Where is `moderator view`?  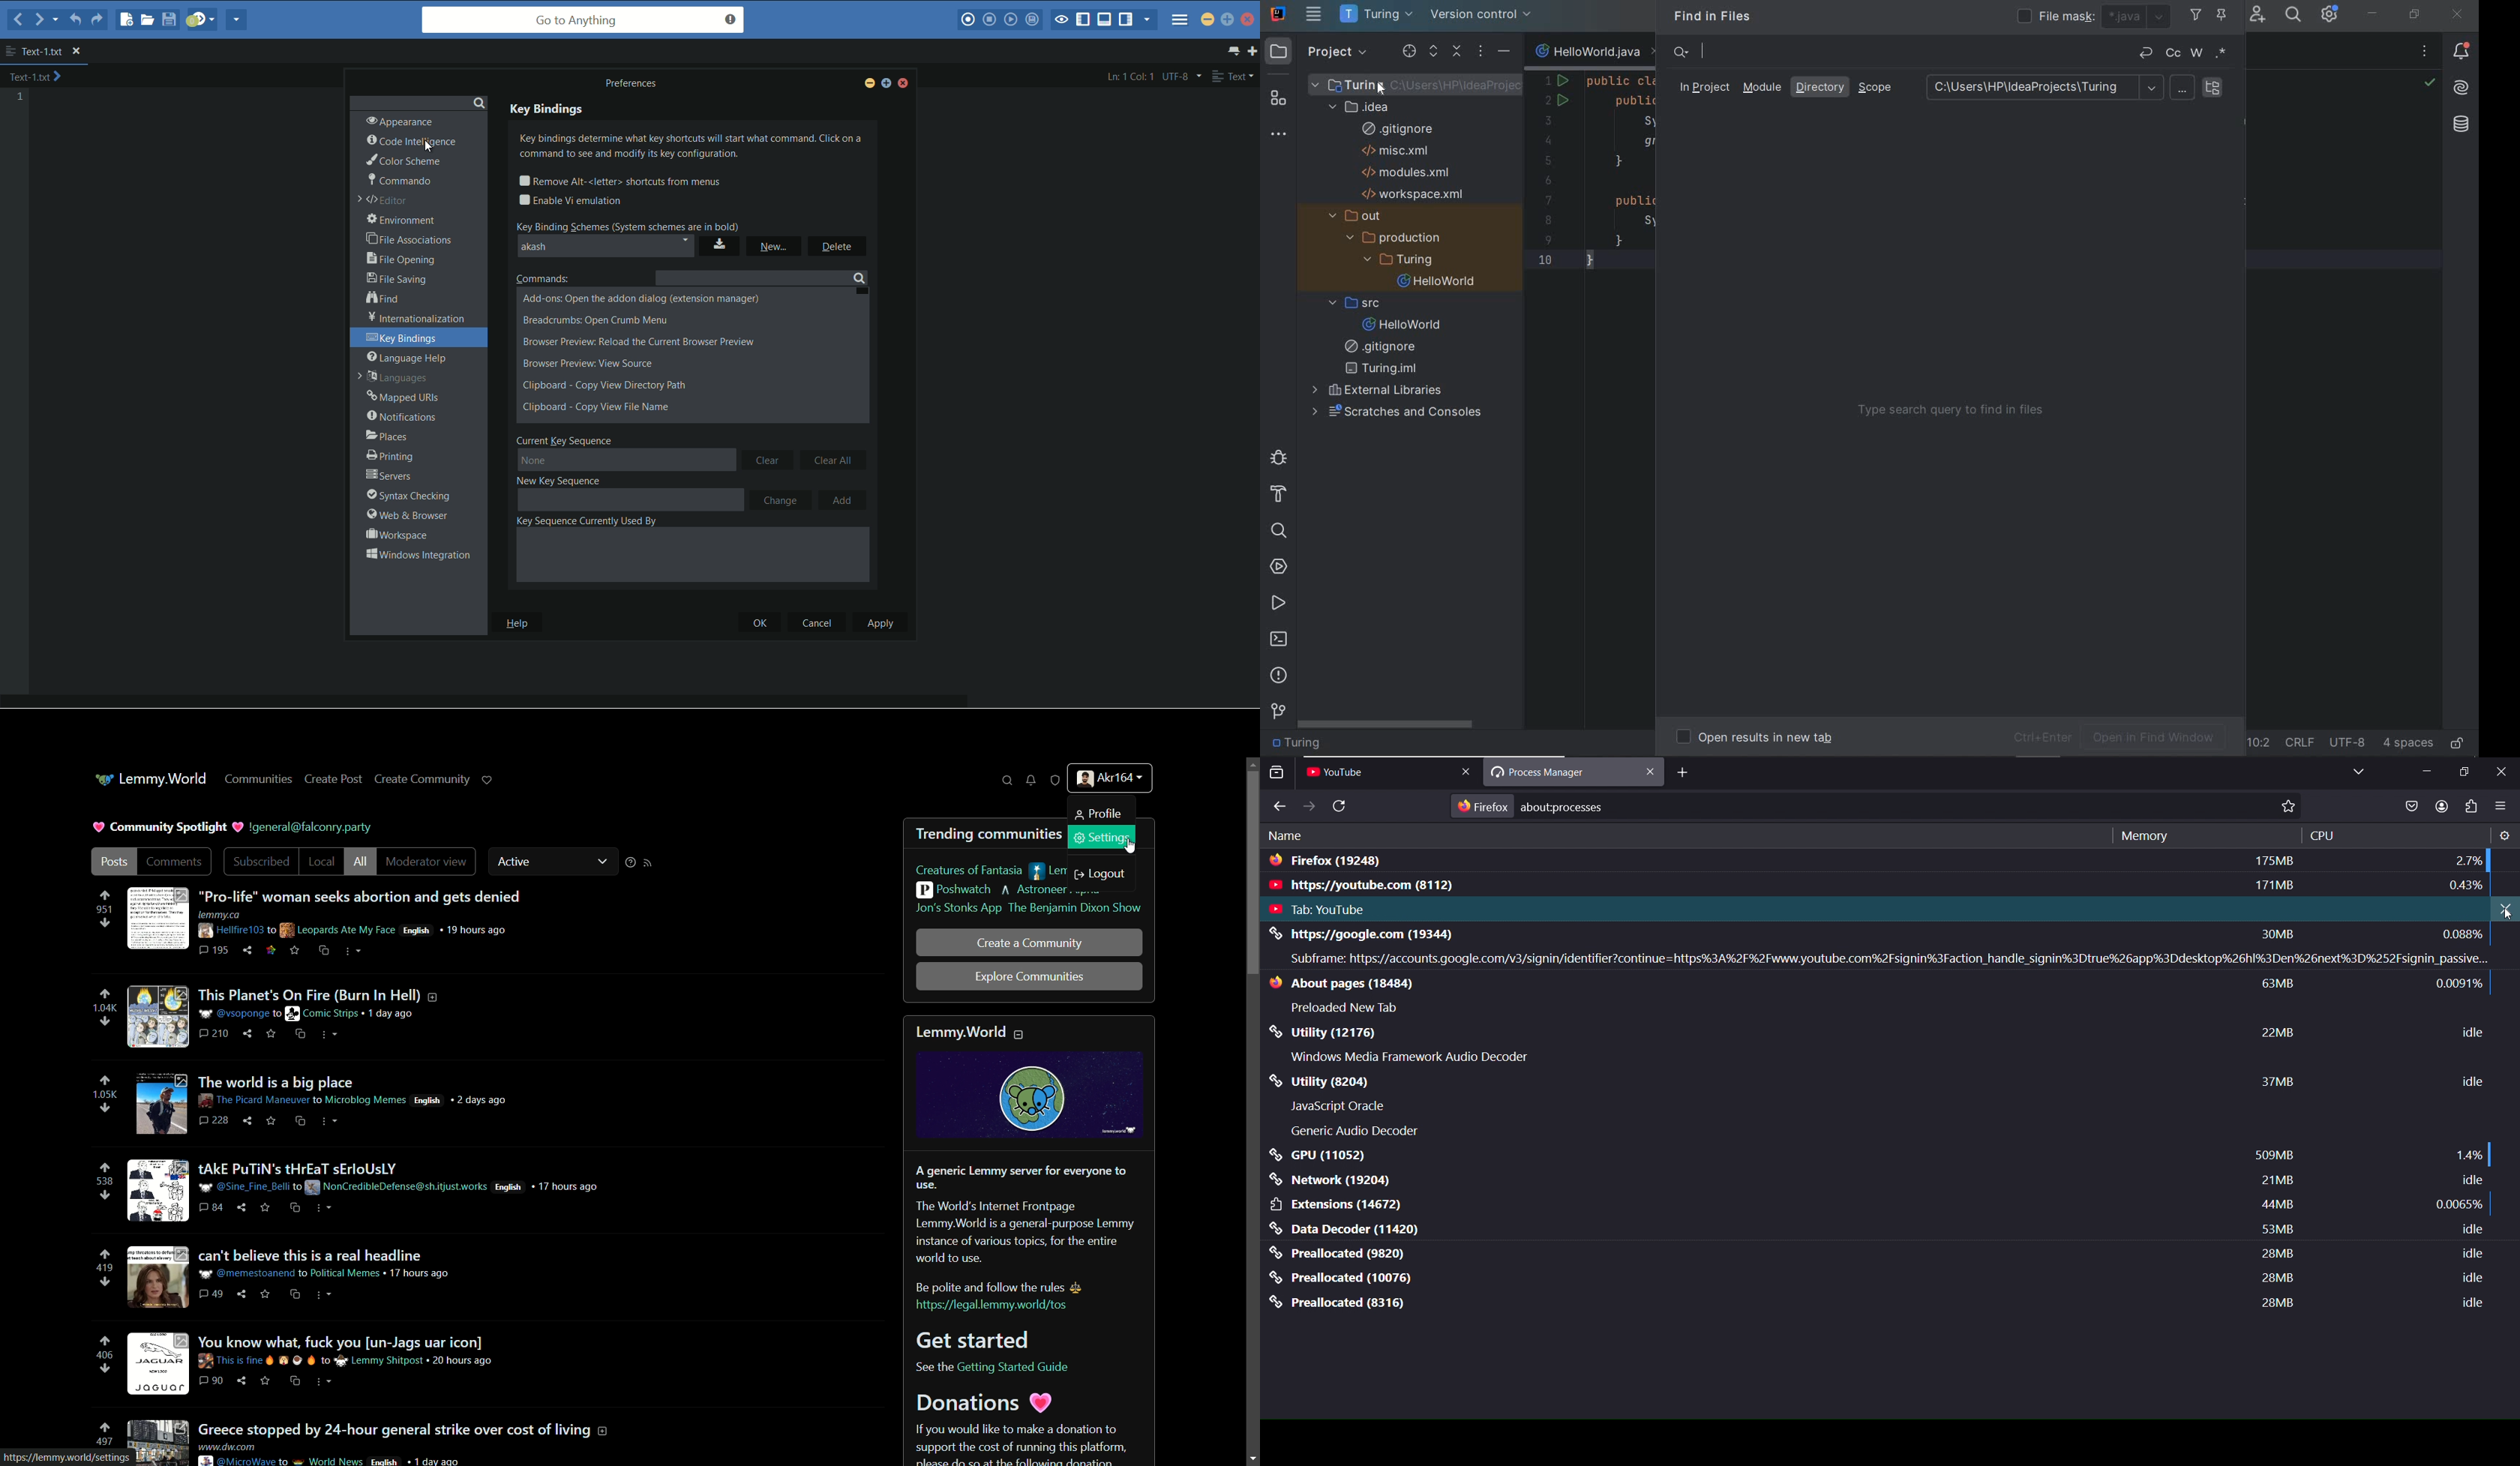
moderator view is located at coordinates (431, 860).